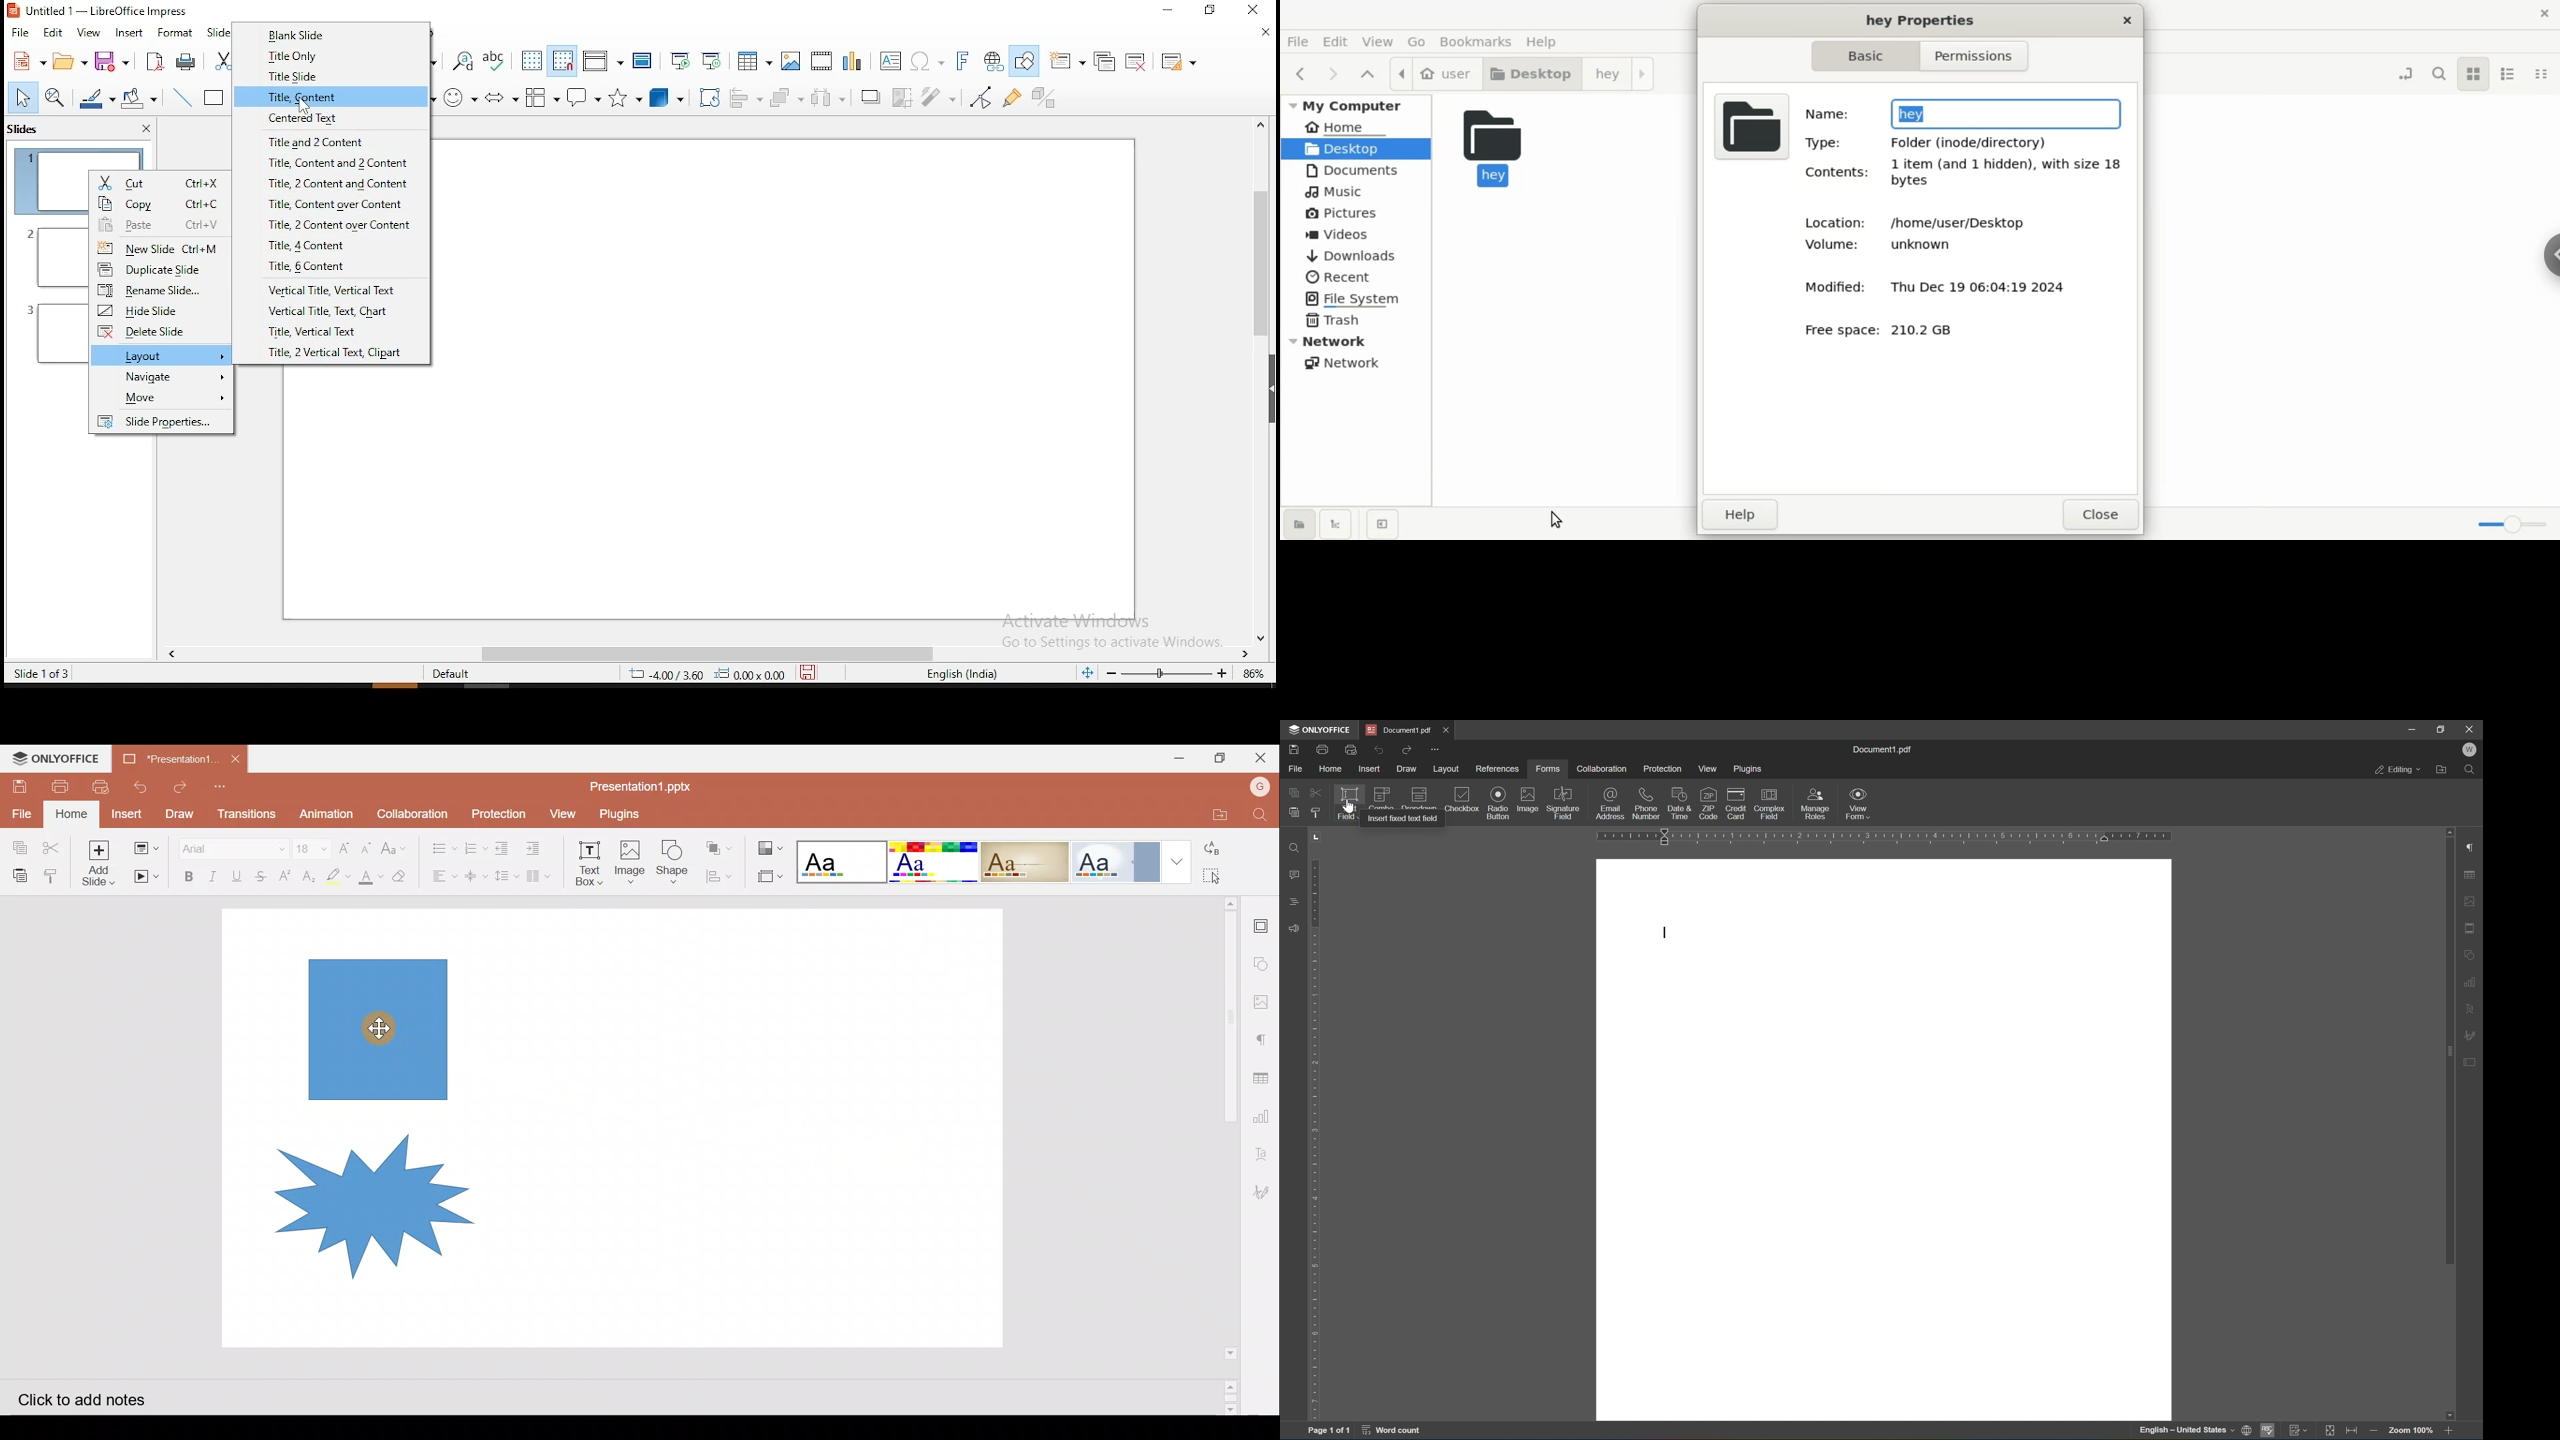  What do you see at coordinates (296, 36) in the screenshot?
I see `blank slide` at bounding box center [296, 36].